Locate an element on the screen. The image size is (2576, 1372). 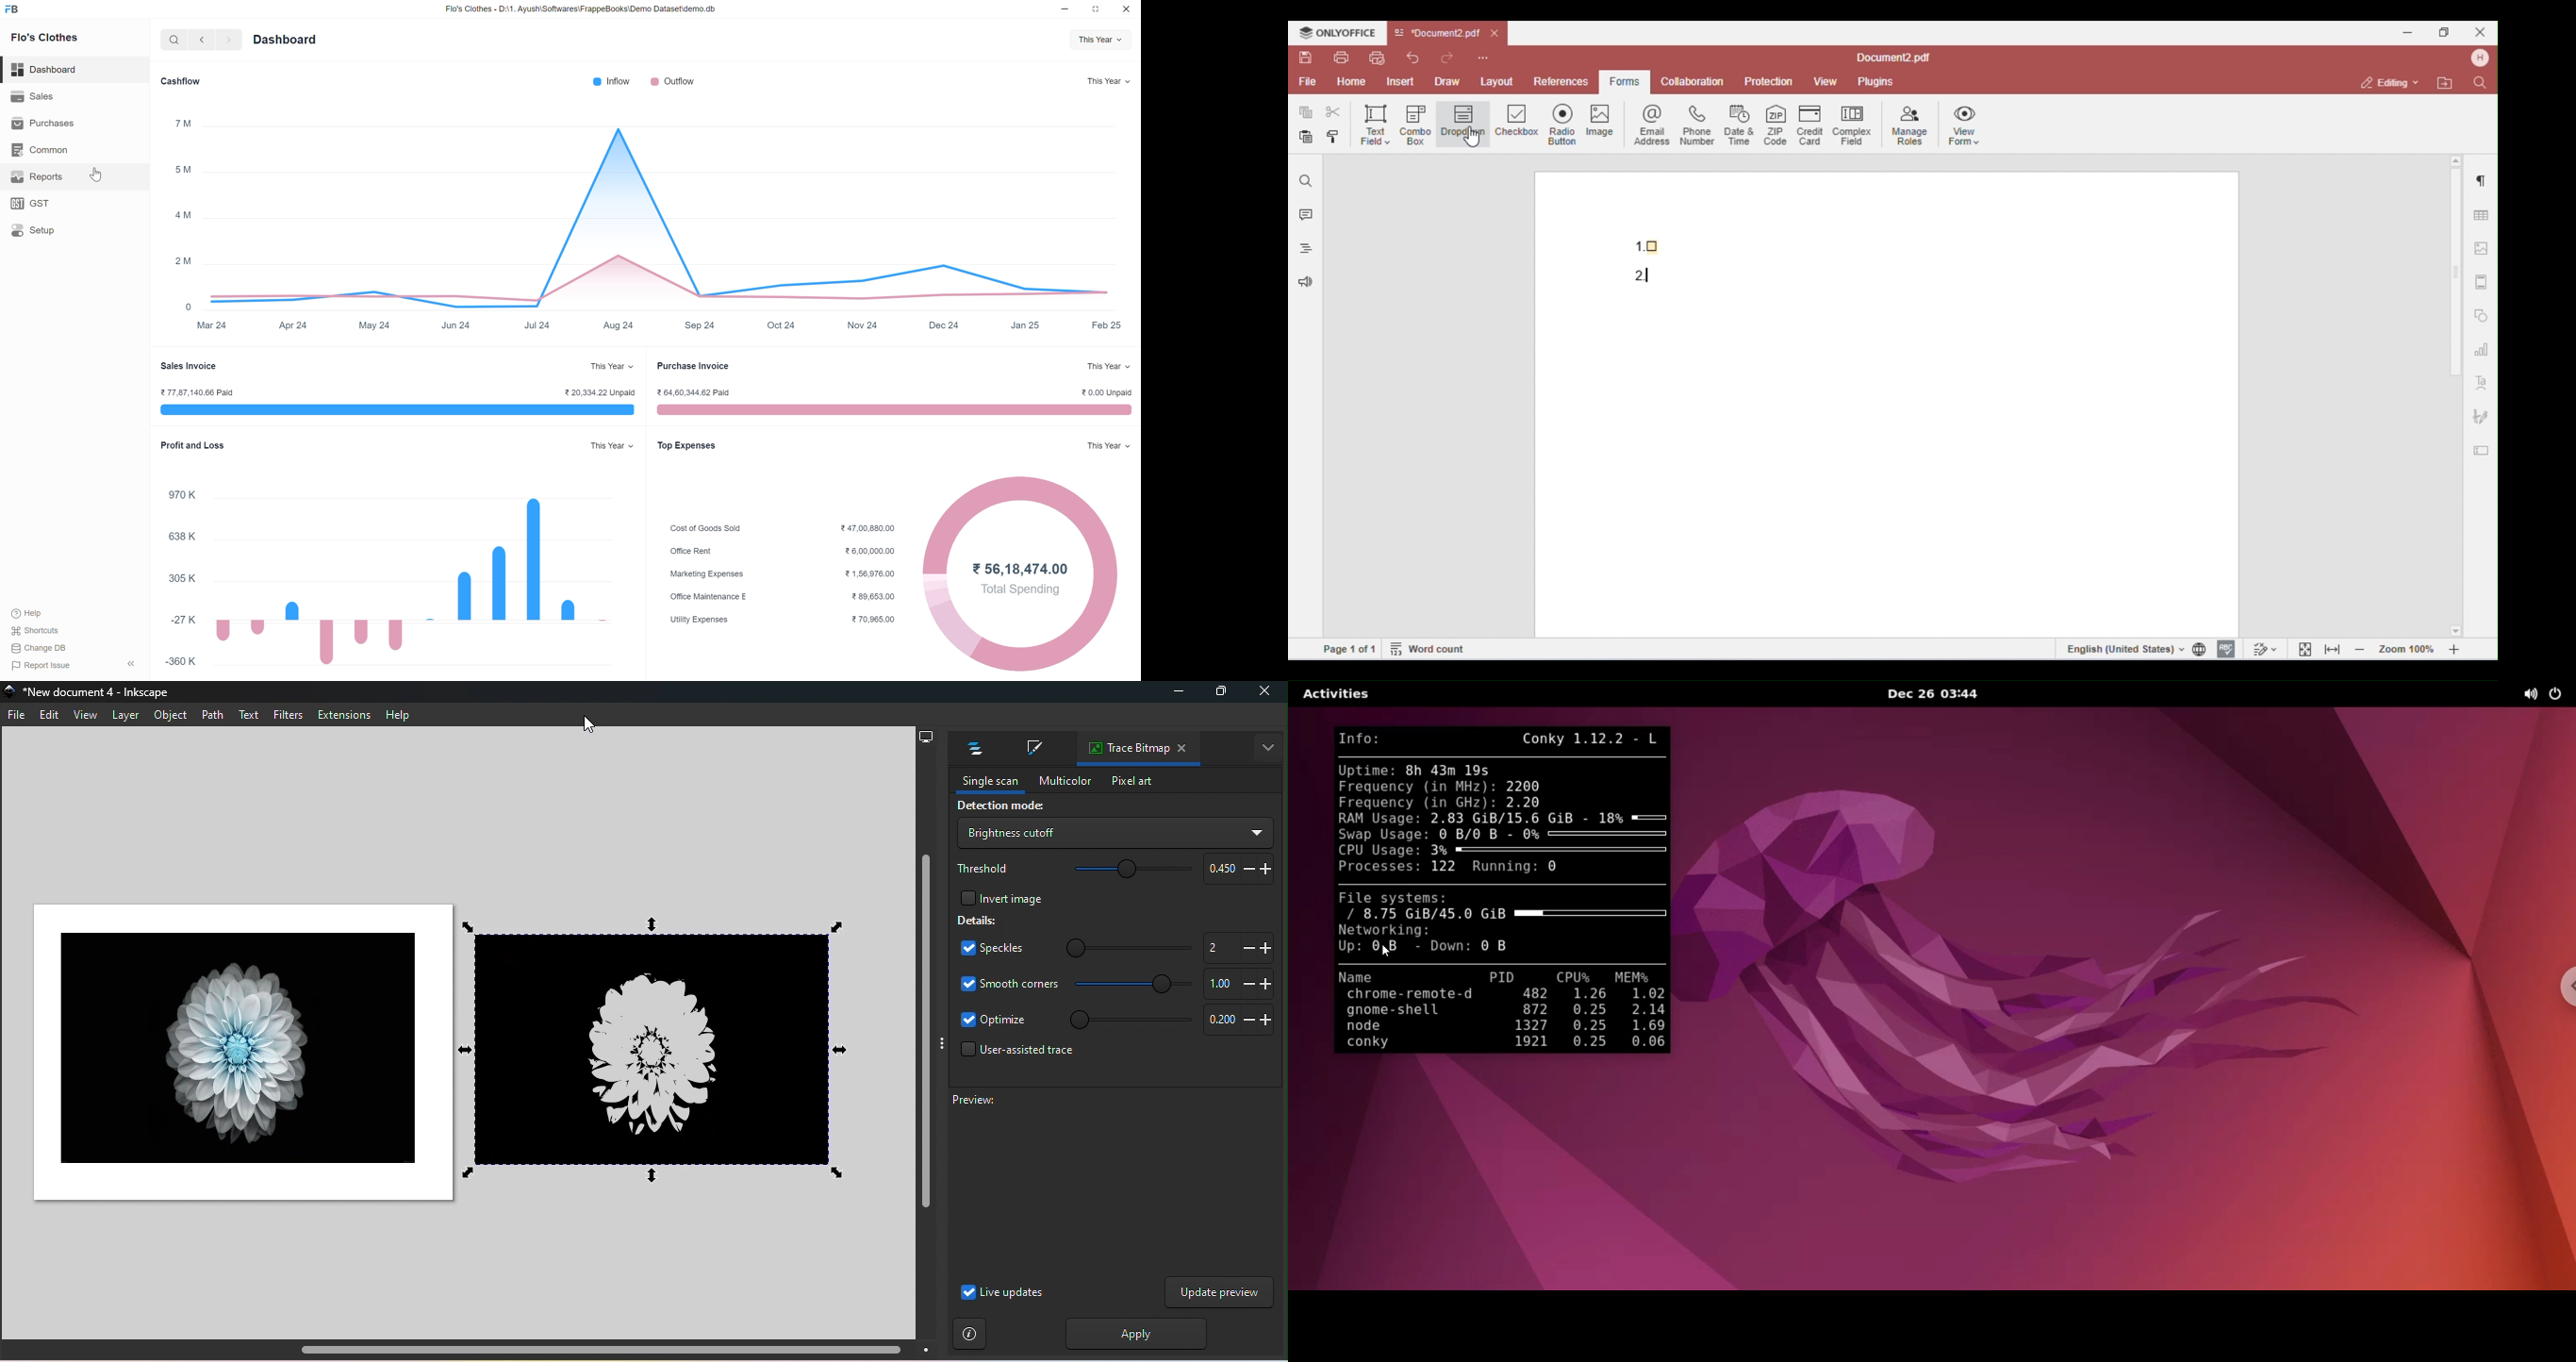
reports is located at coordinates (76, 177).